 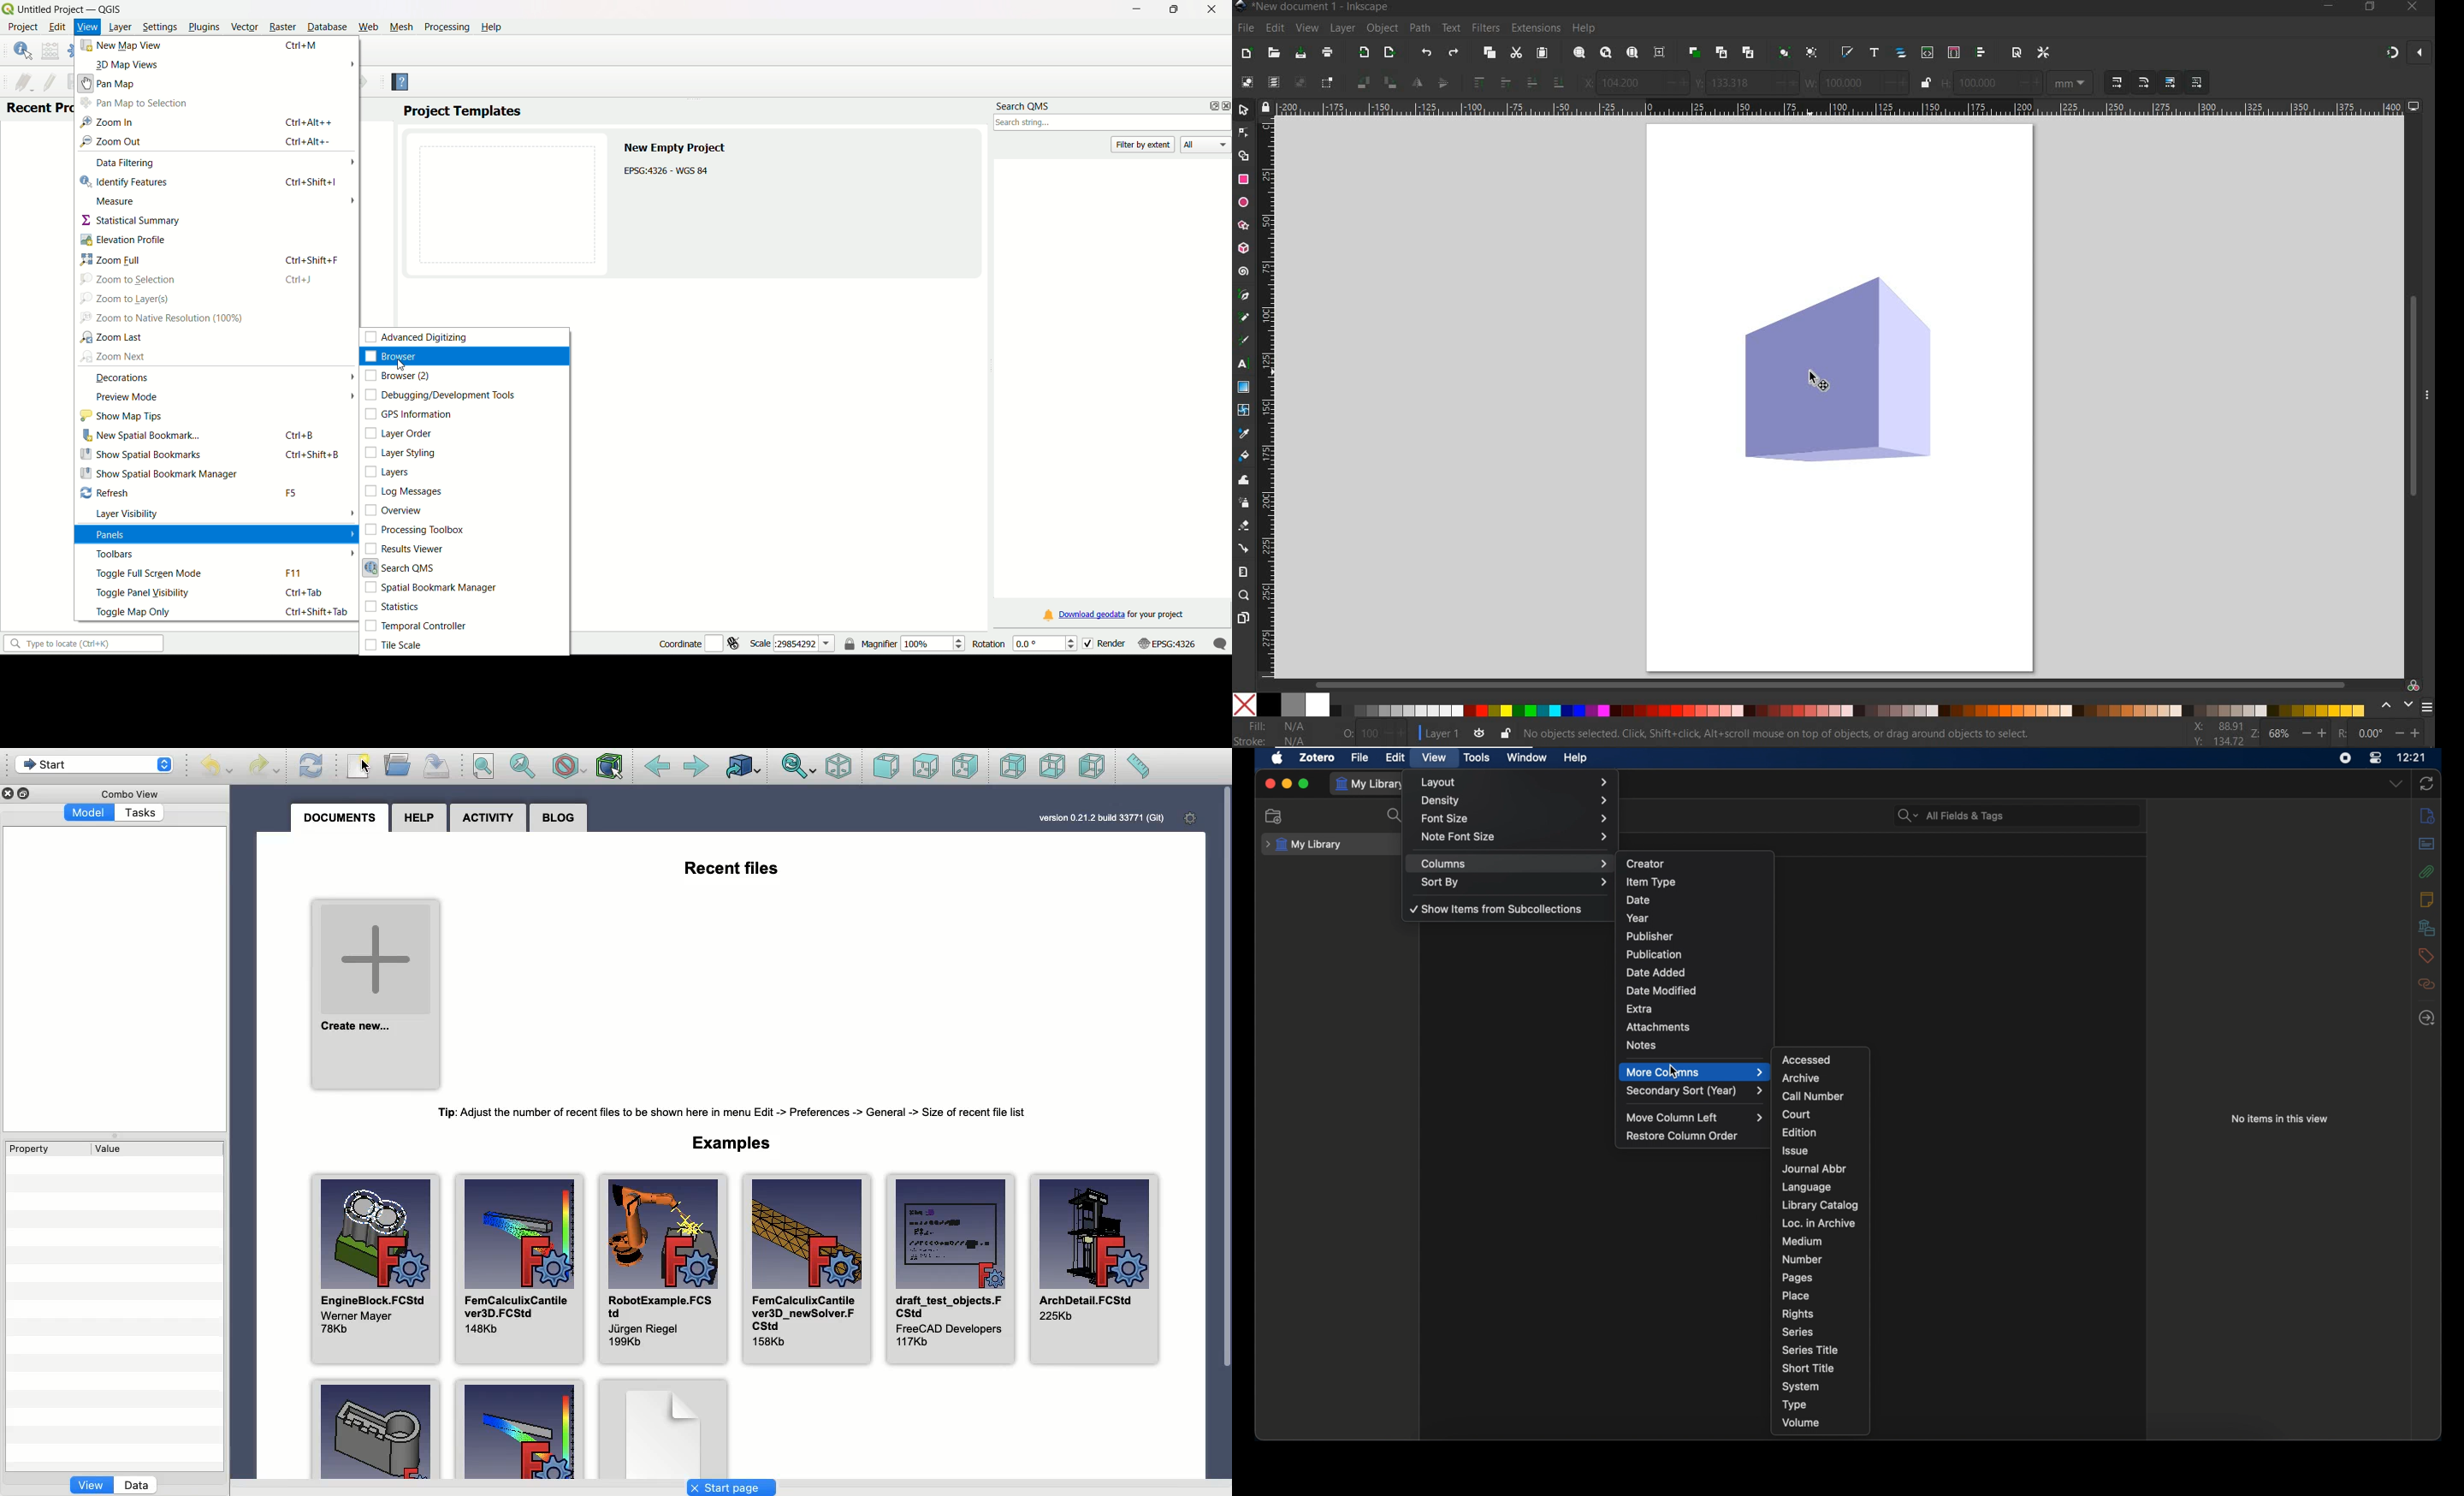 What do you see at coordinates (520, 1270) in the screenshot?
I see `FemCalculixCantile` at bounding box center [520, 1270].